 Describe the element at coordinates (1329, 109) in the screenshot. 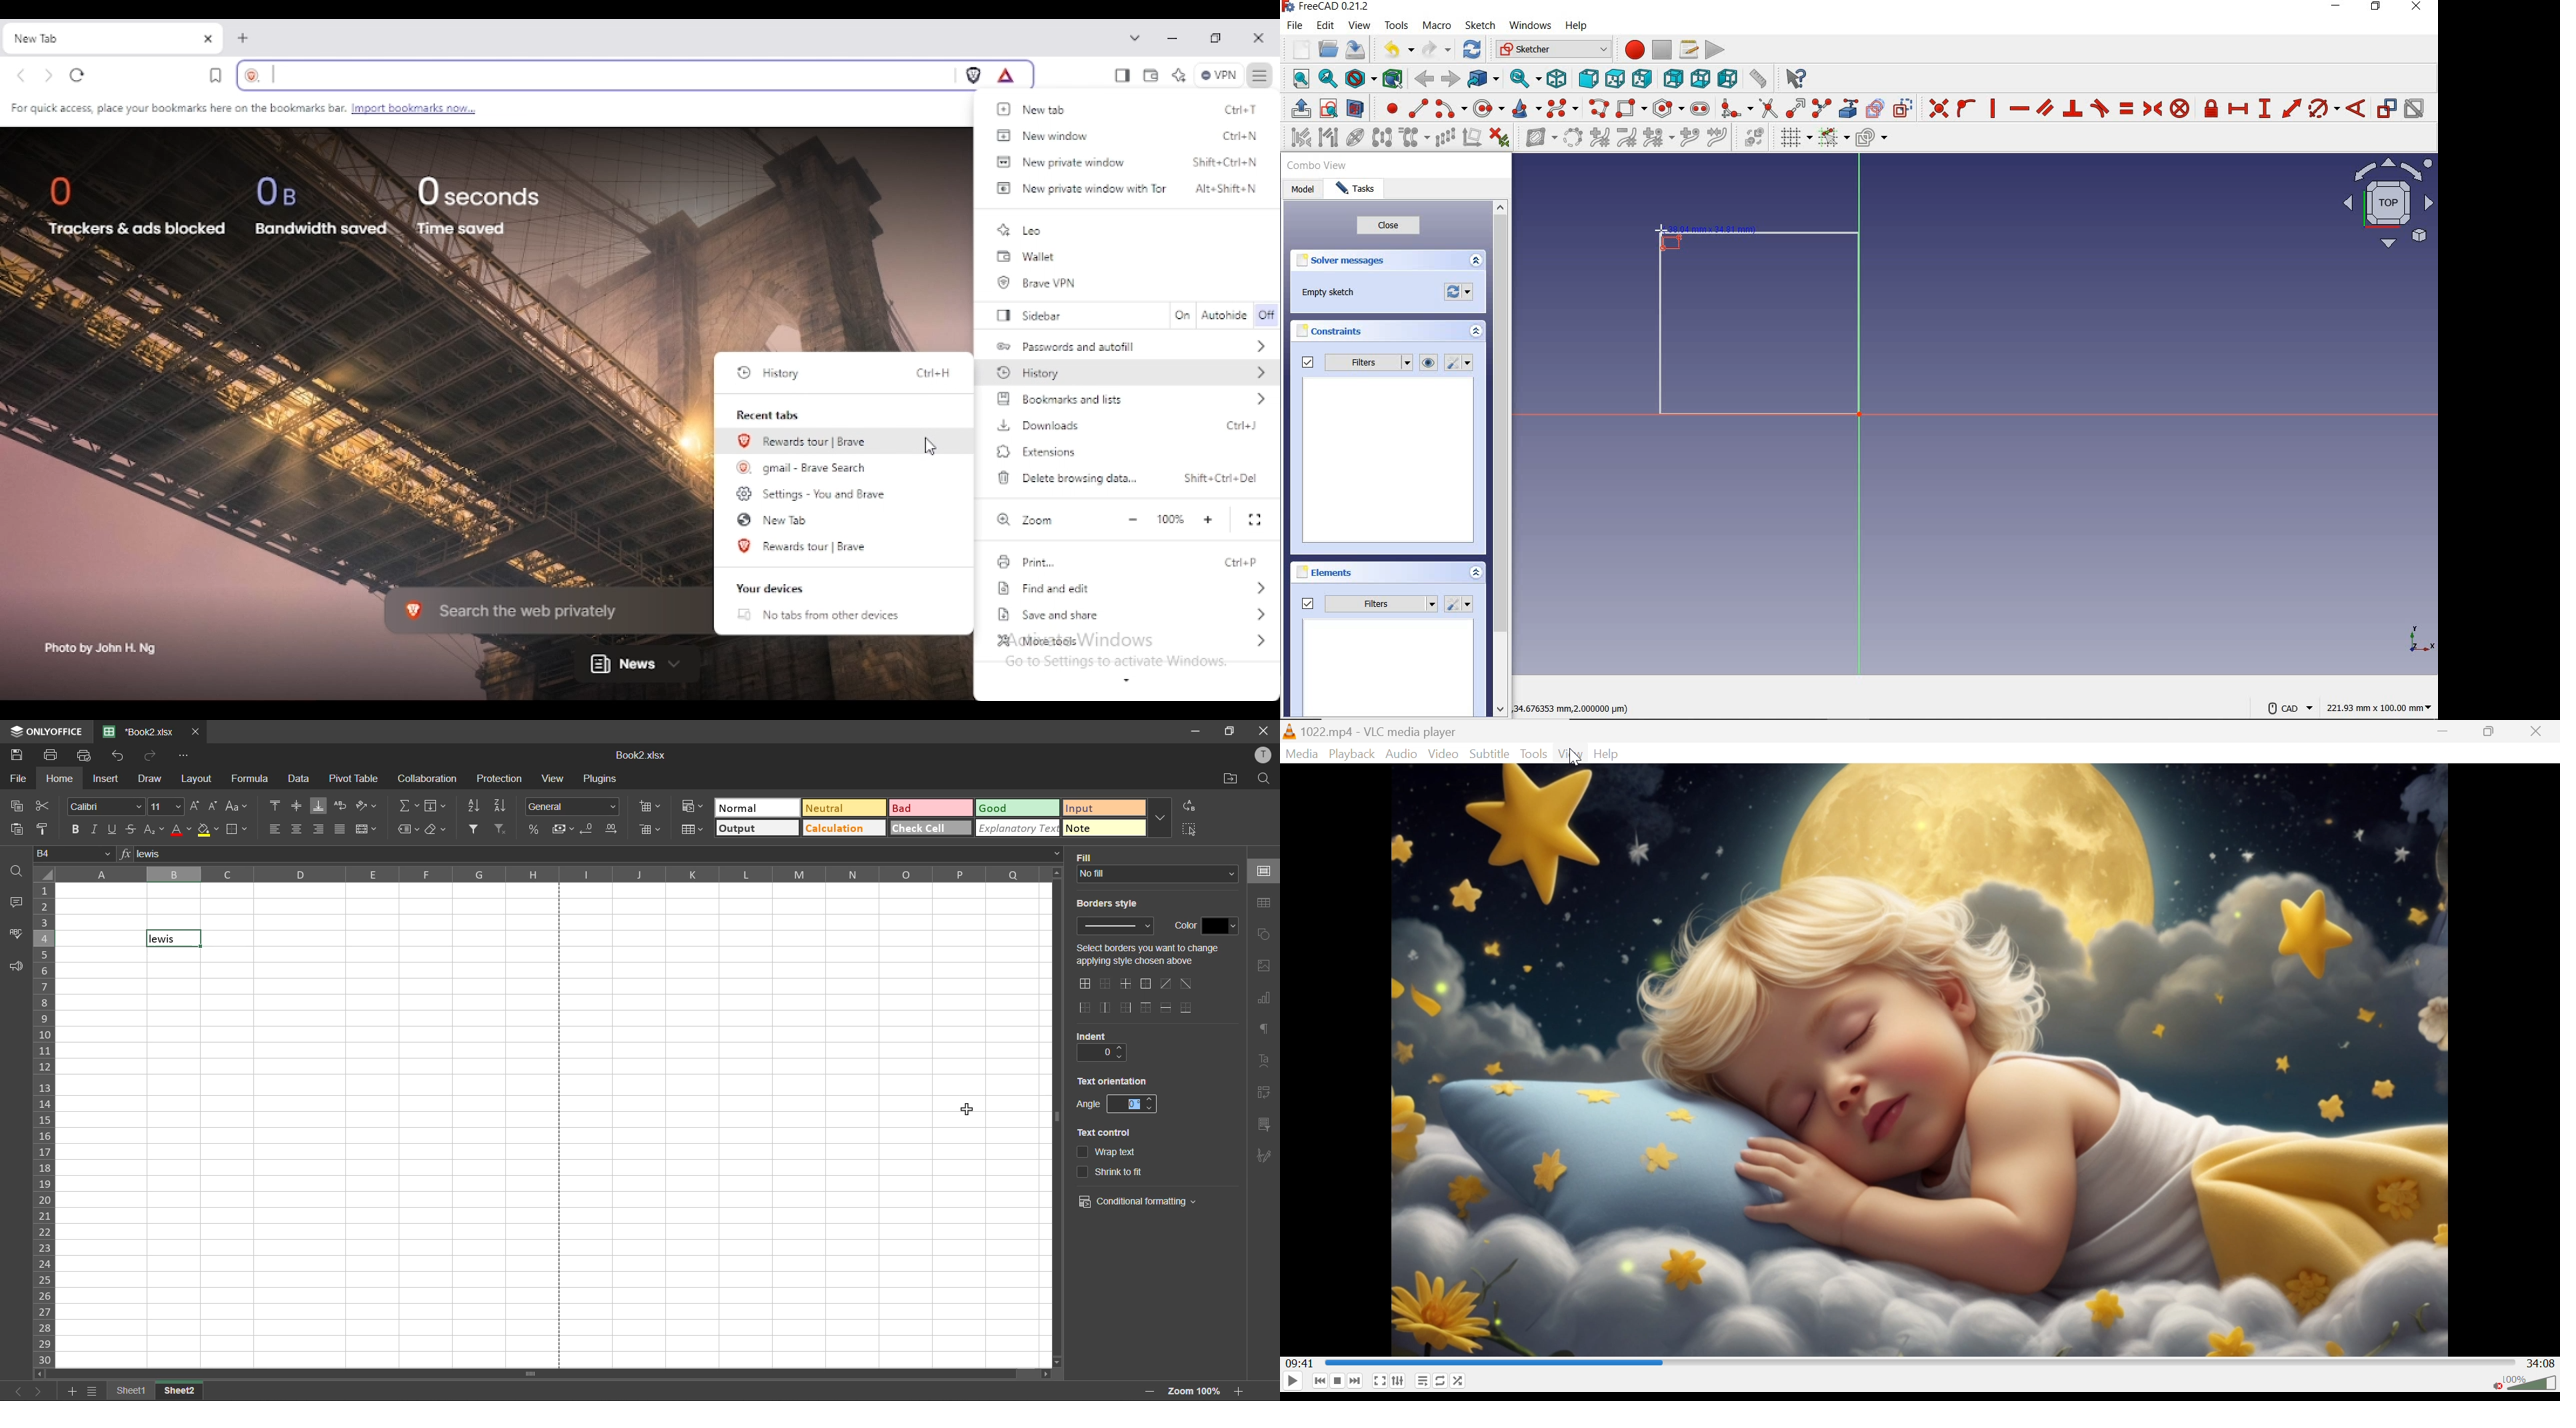

I see `view sketch` at that location.